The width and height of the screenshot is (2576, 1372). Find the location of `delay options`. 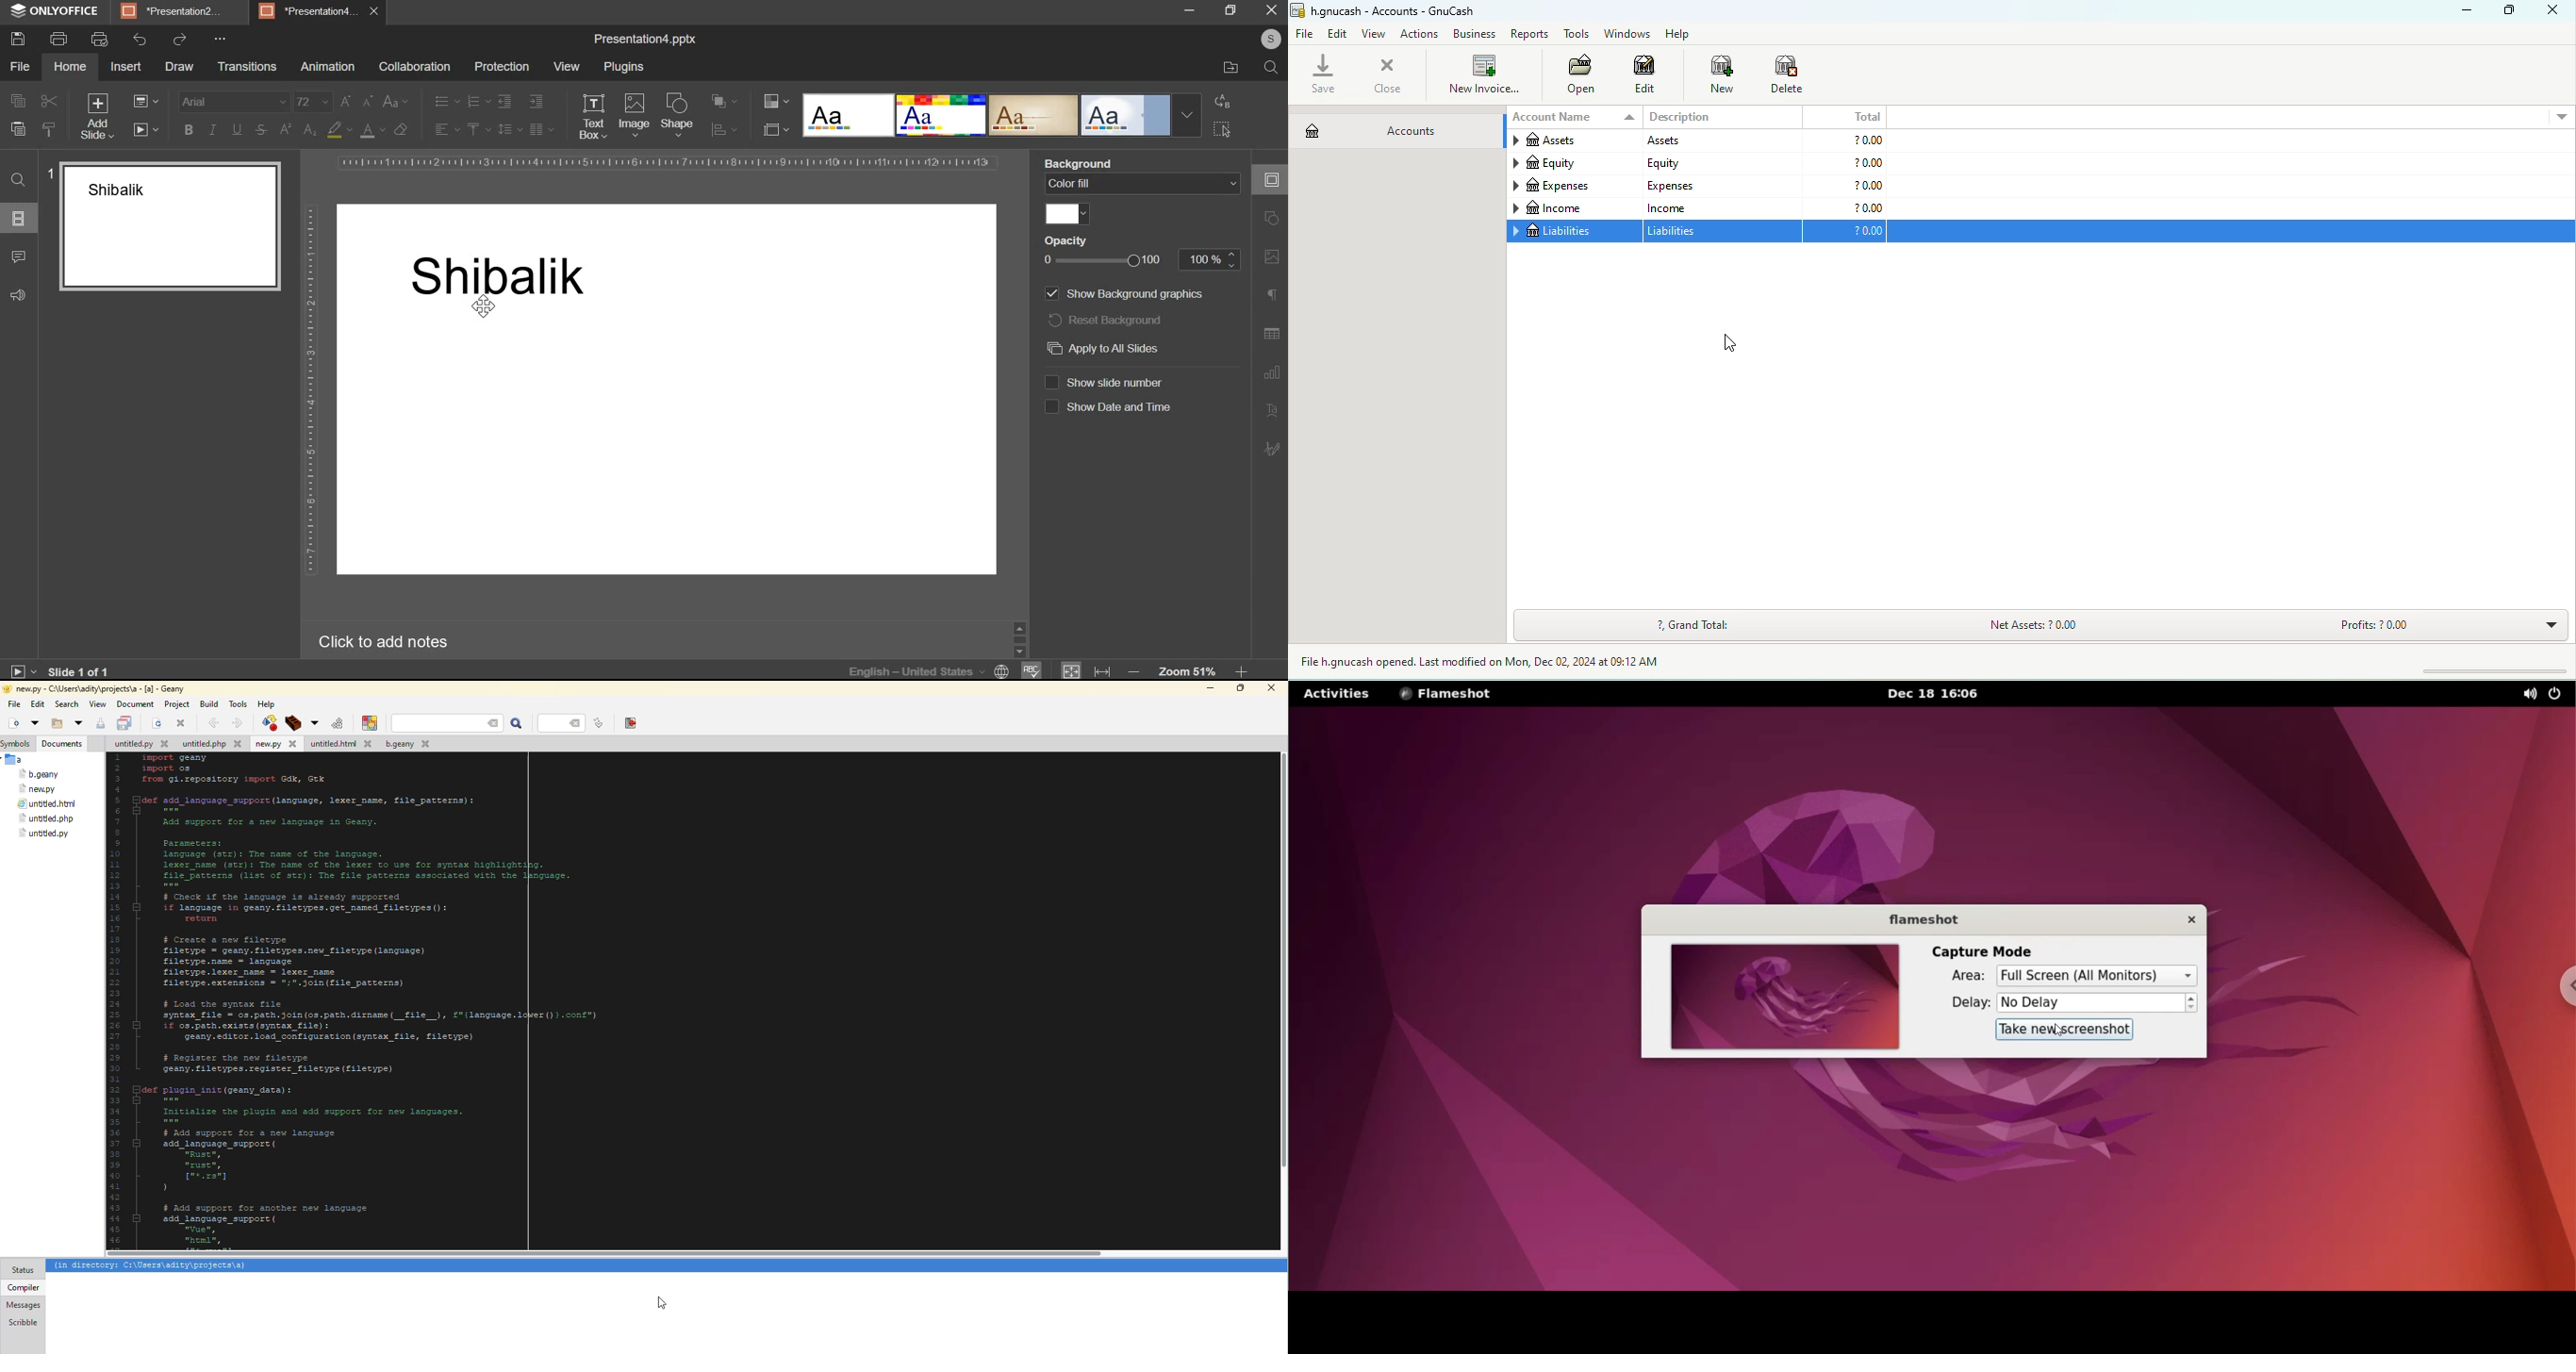

delay options is located at coordinates (2091, 1003).